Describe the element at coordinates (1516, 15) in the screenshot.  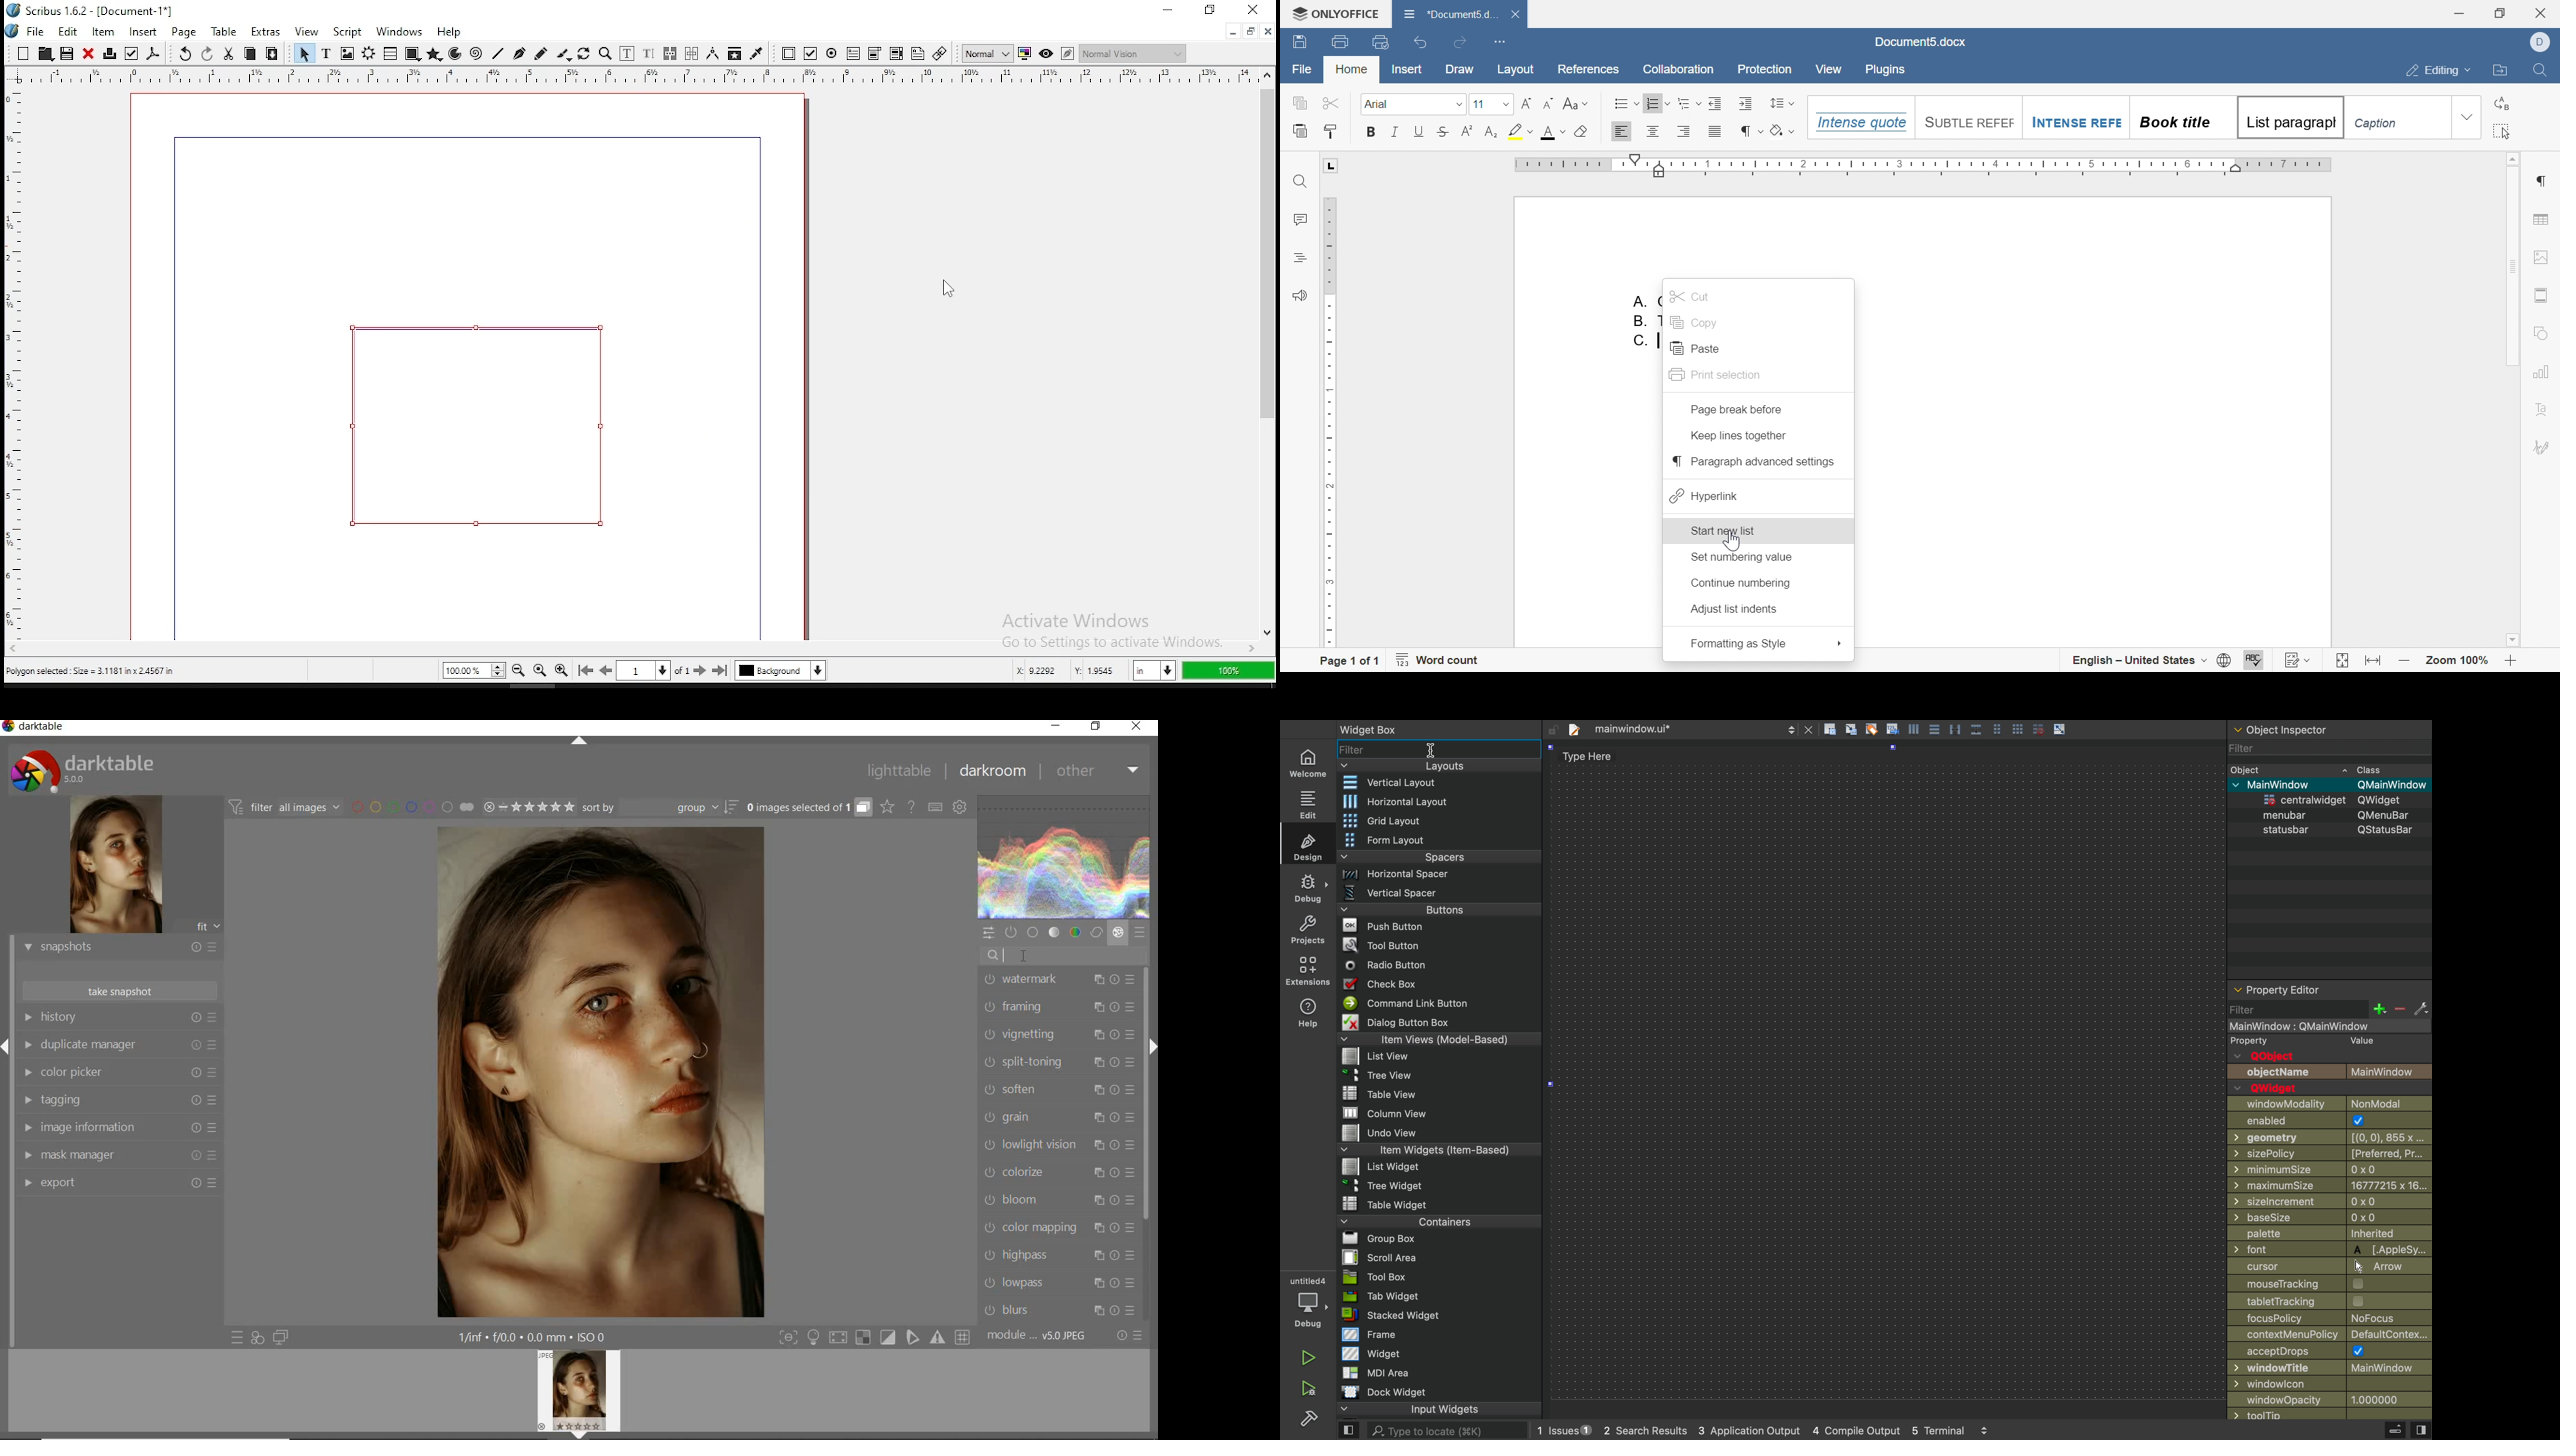
I see `Close` at that location.